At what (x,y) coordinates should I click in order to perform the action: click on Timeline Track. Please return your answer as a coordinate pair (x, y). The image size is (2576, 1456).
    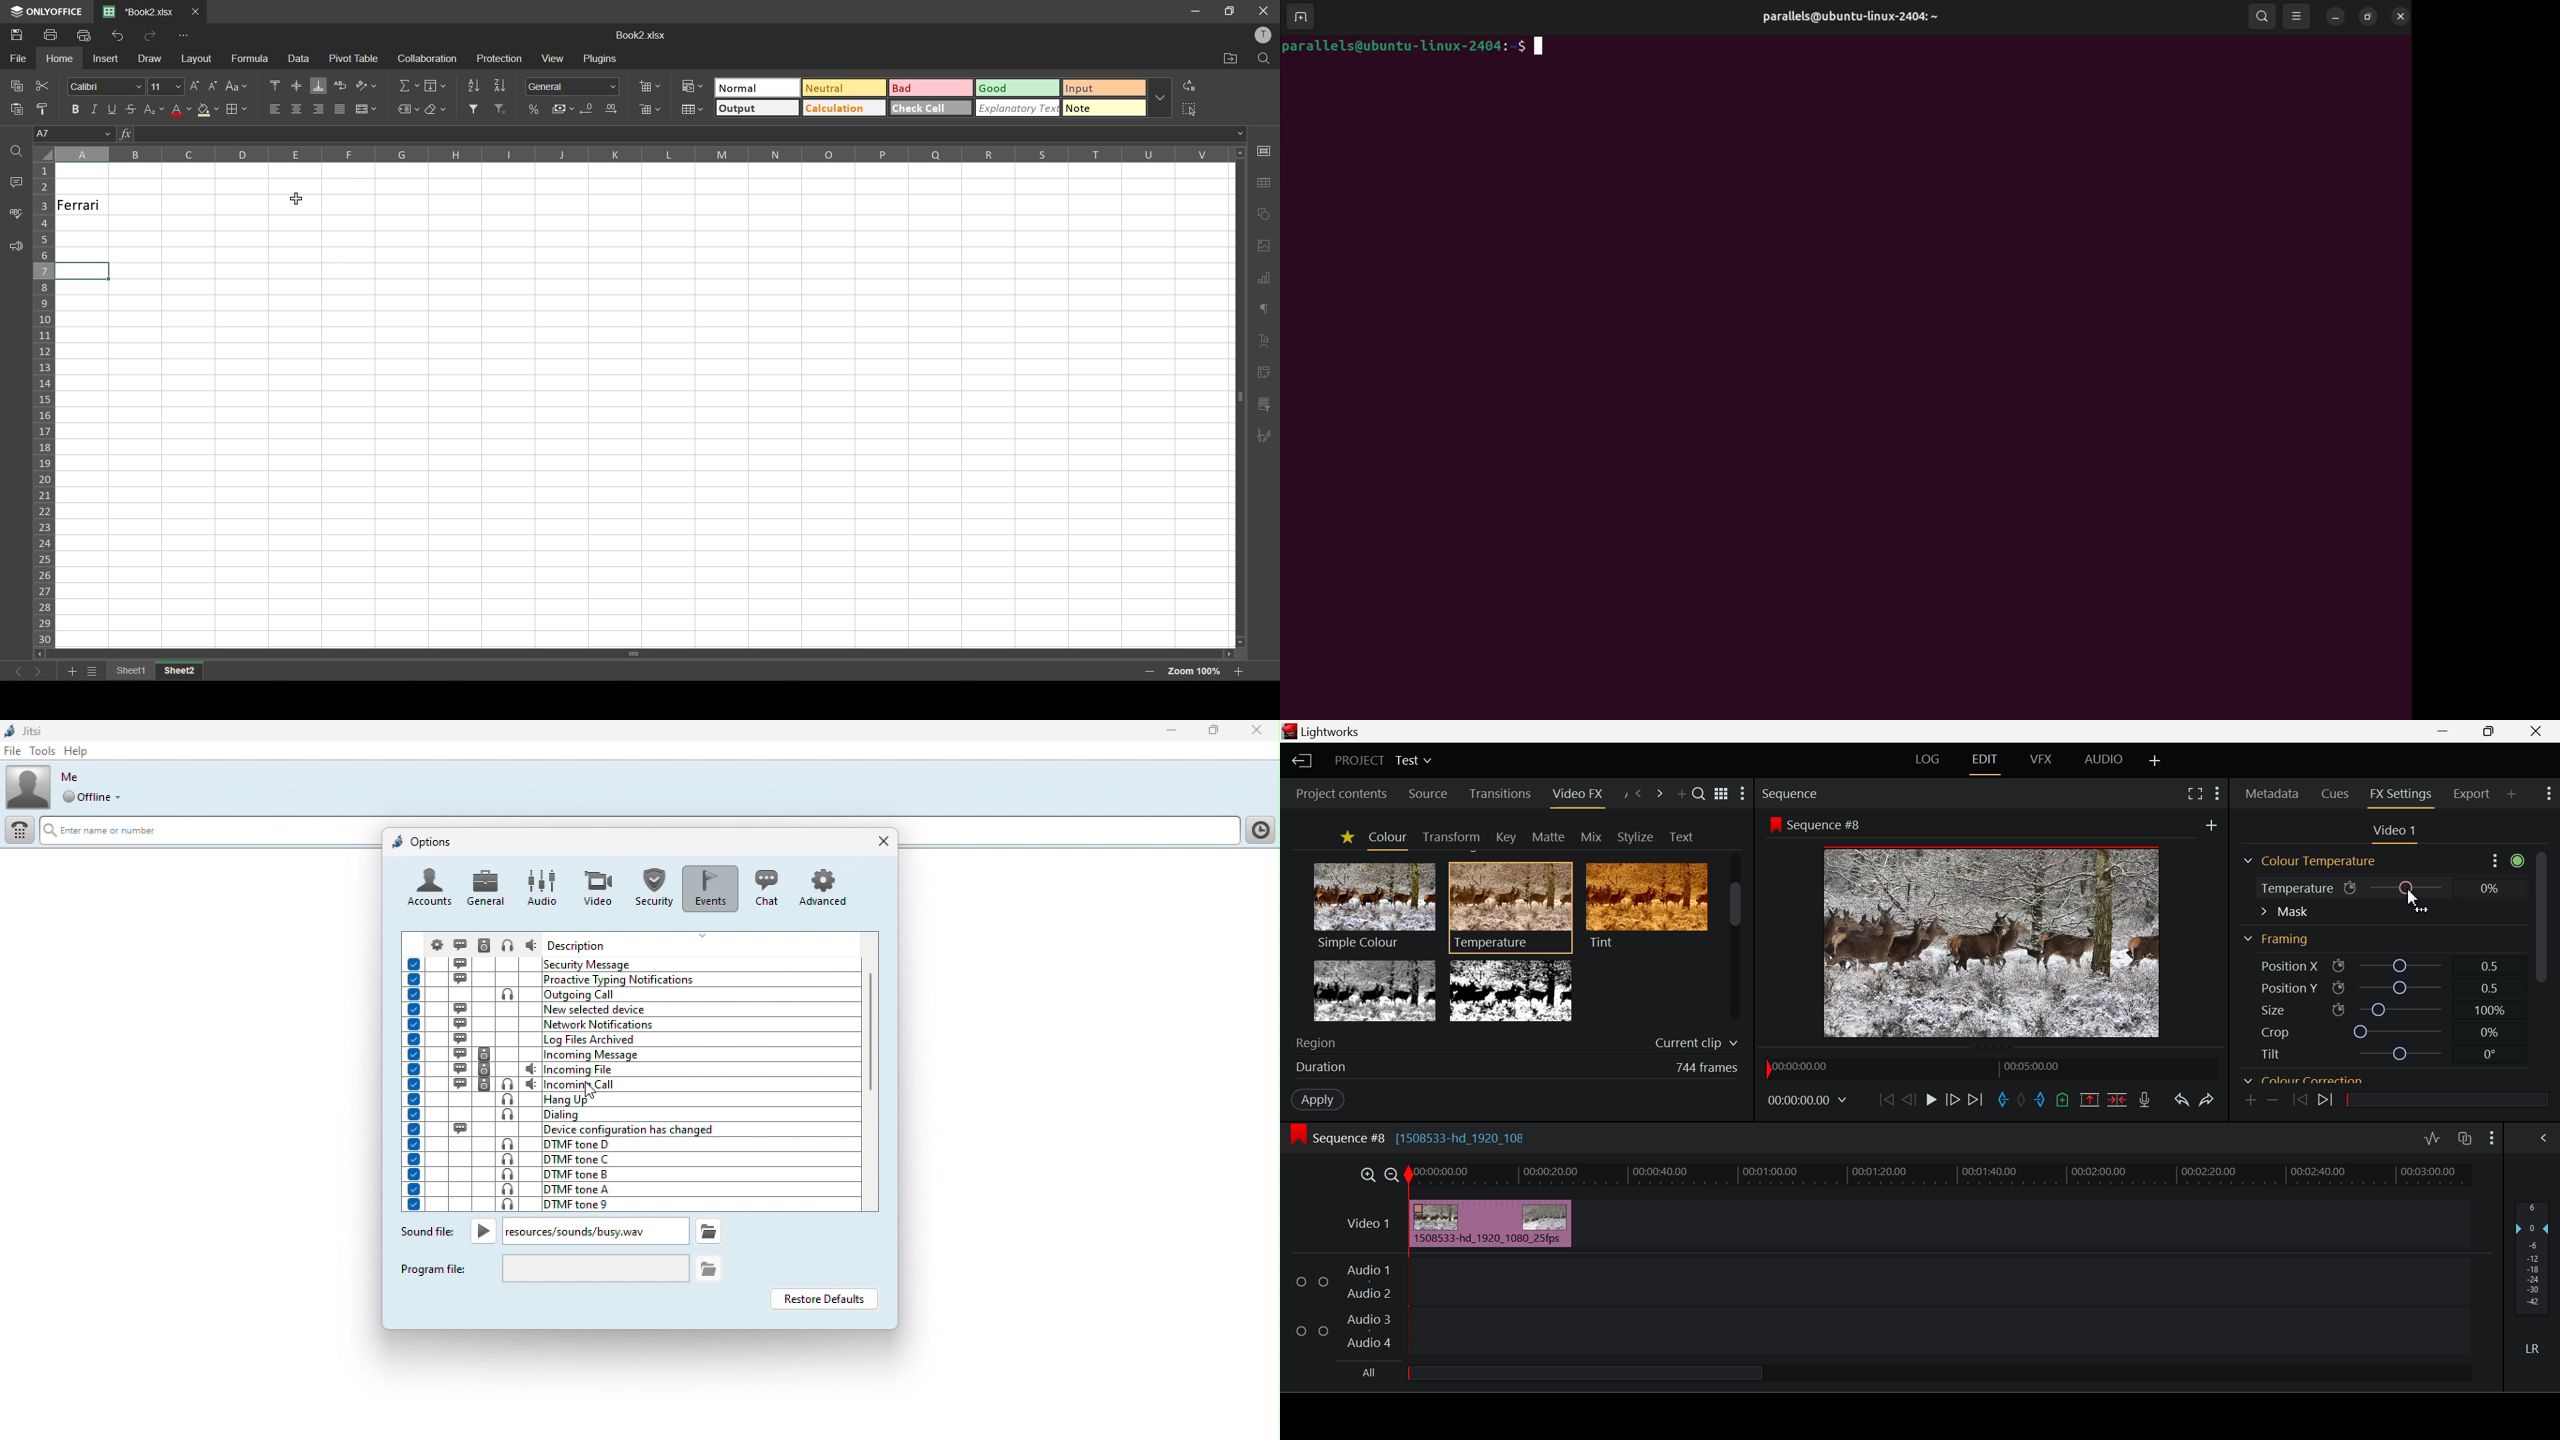
    Looking at the image, I should click on (1941, 1176).